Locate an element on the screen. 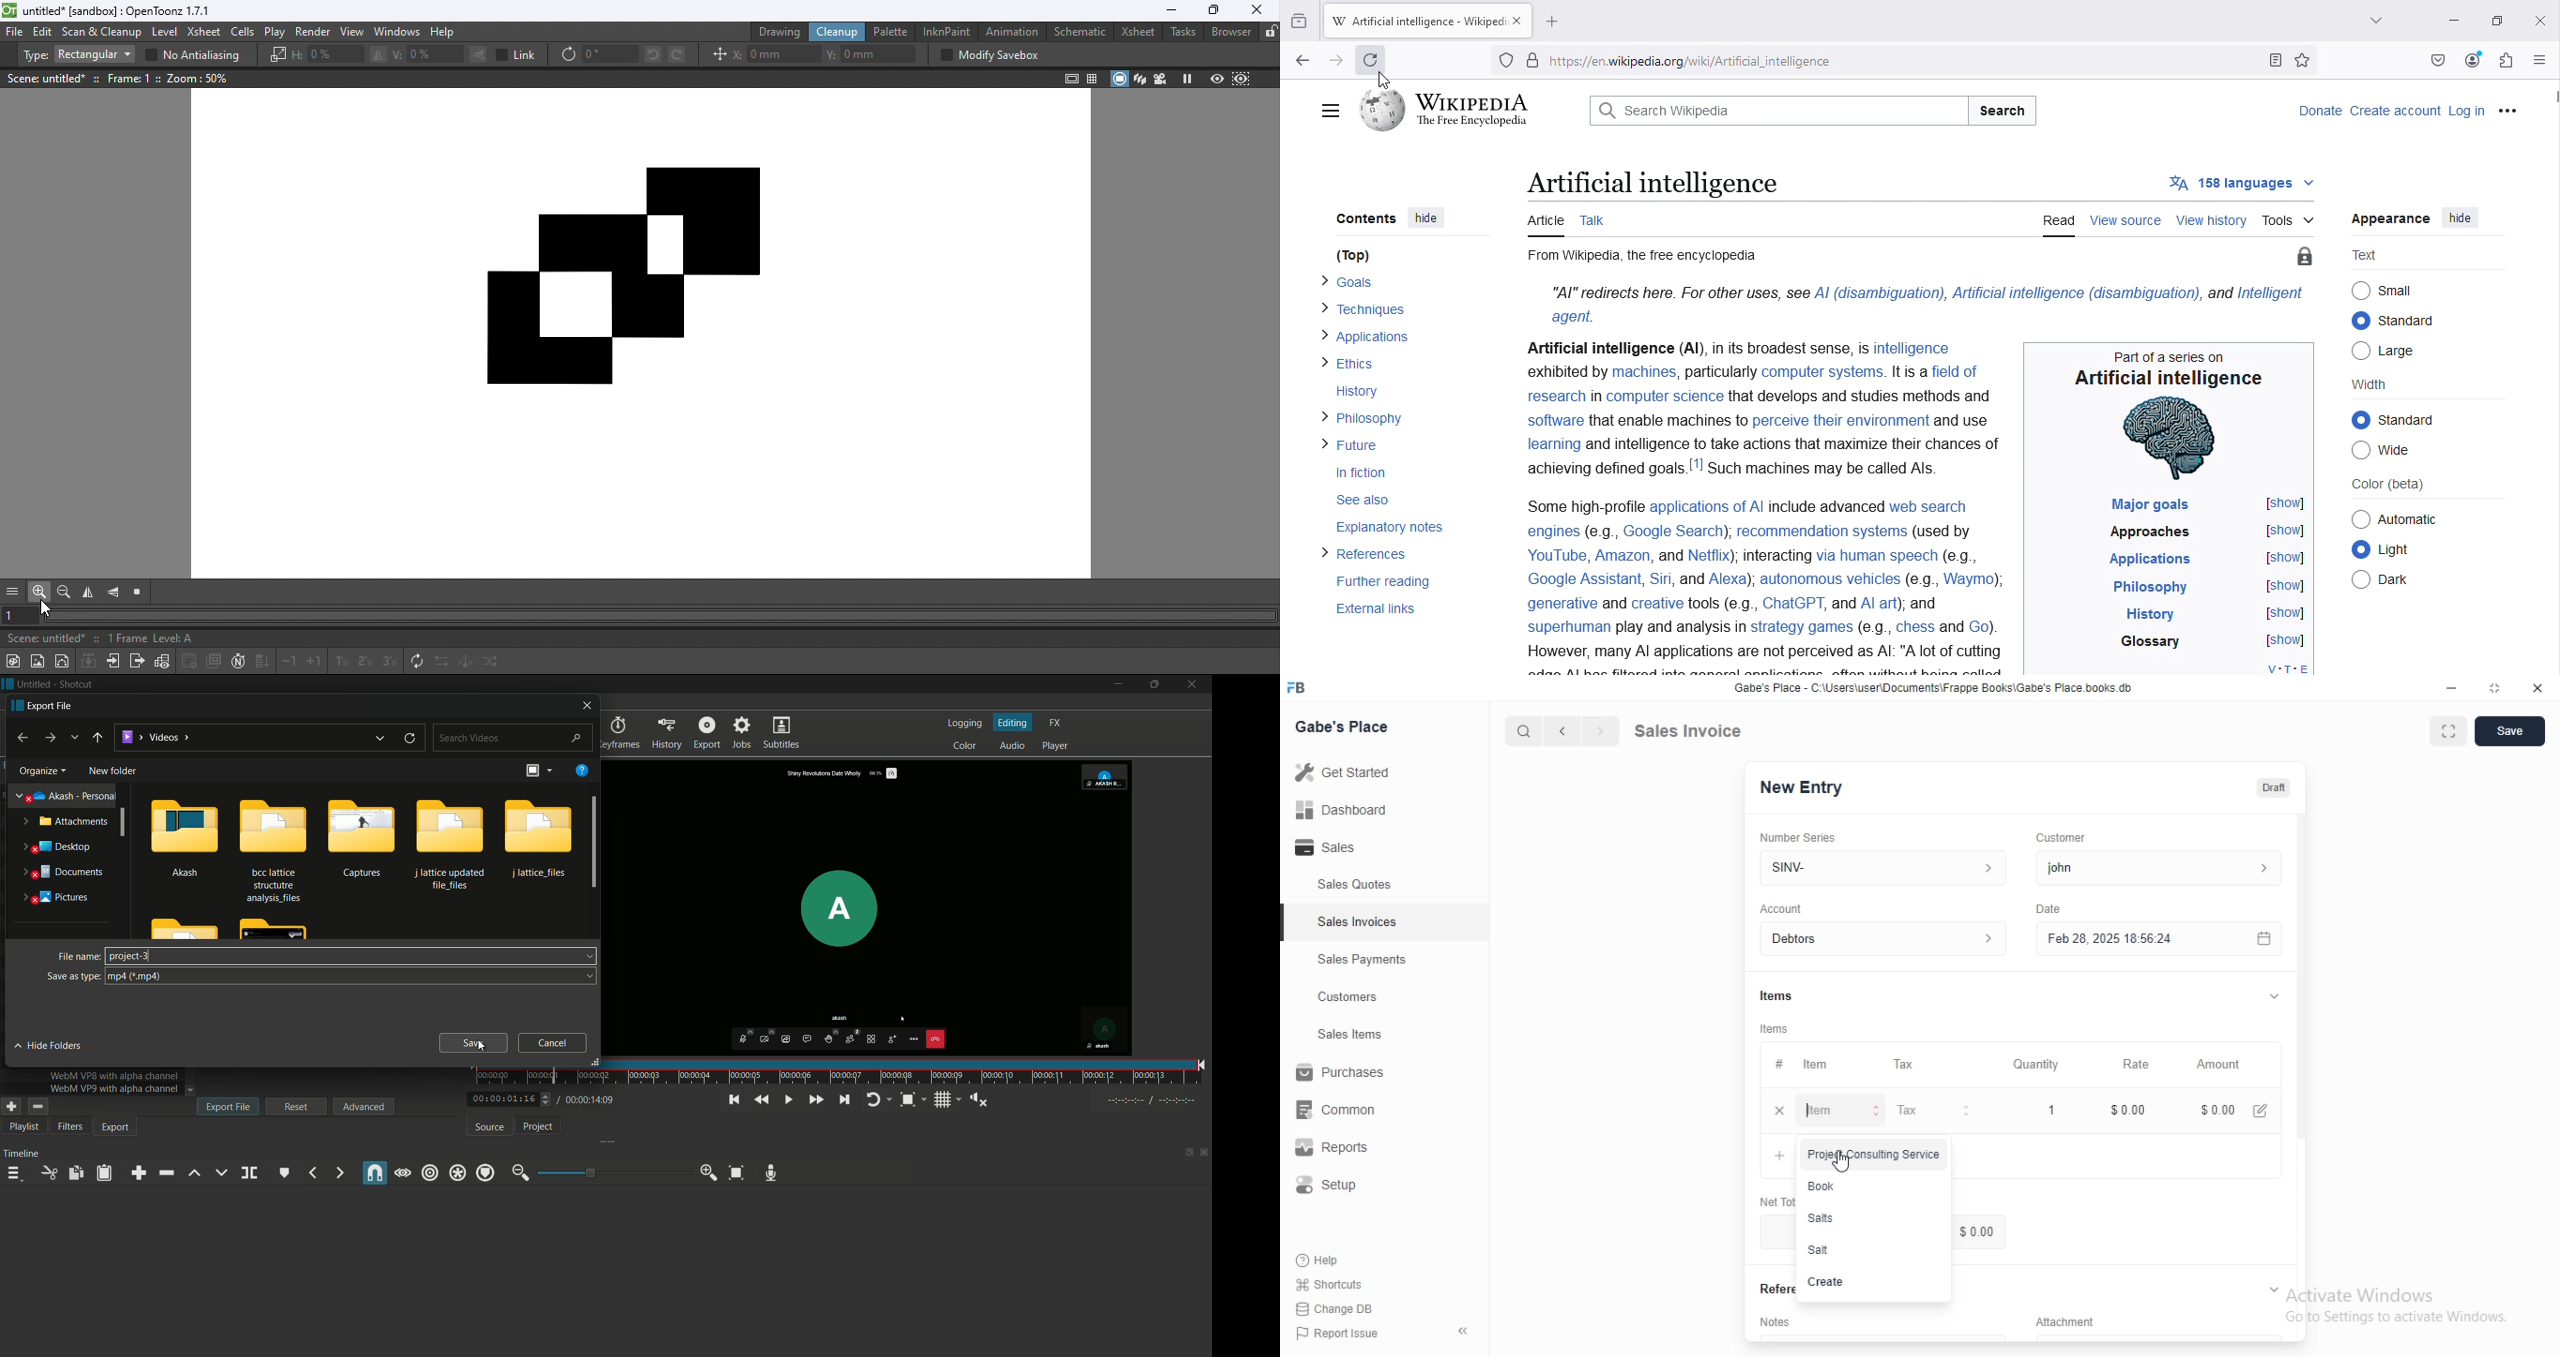  Feb 28, 2025 18:56:24. is located at coordinates (2155, 937).